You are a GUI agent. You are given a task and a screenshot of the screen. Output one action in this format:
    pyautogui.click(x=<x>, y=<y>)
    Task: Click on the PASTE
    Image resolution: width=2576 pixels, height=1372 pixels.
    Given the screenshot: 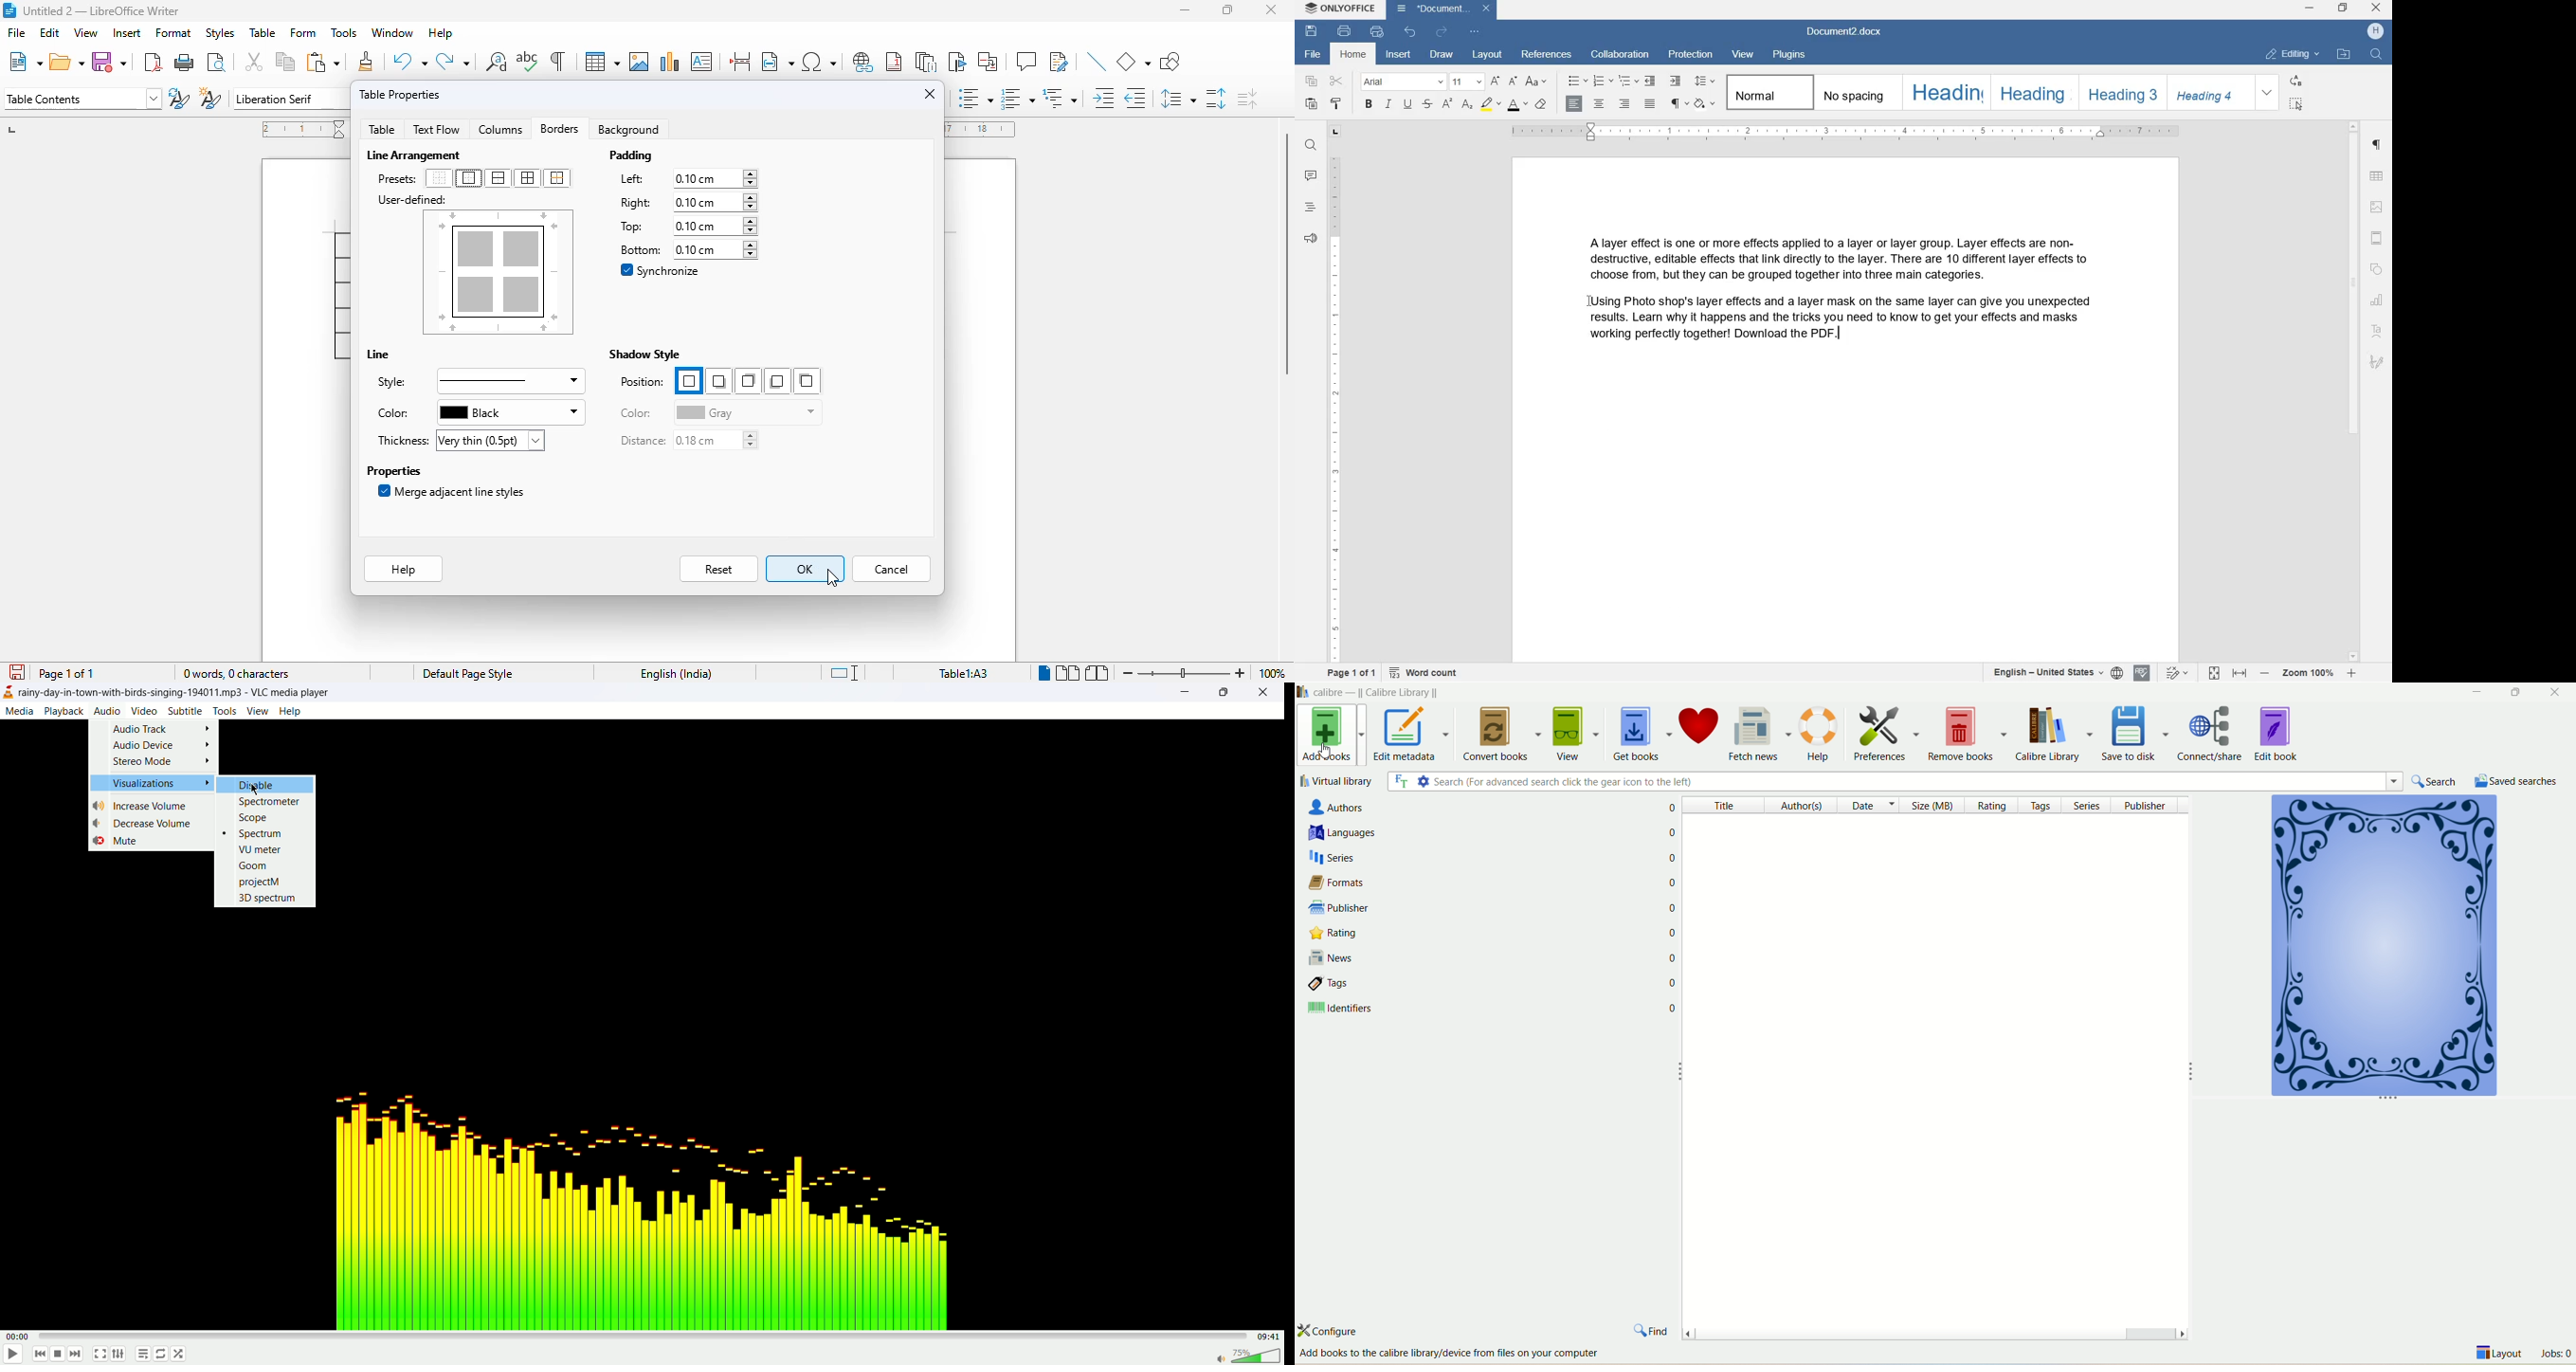 What is the action you would take?
    pyautogui.click(x=1313, y=105)
    